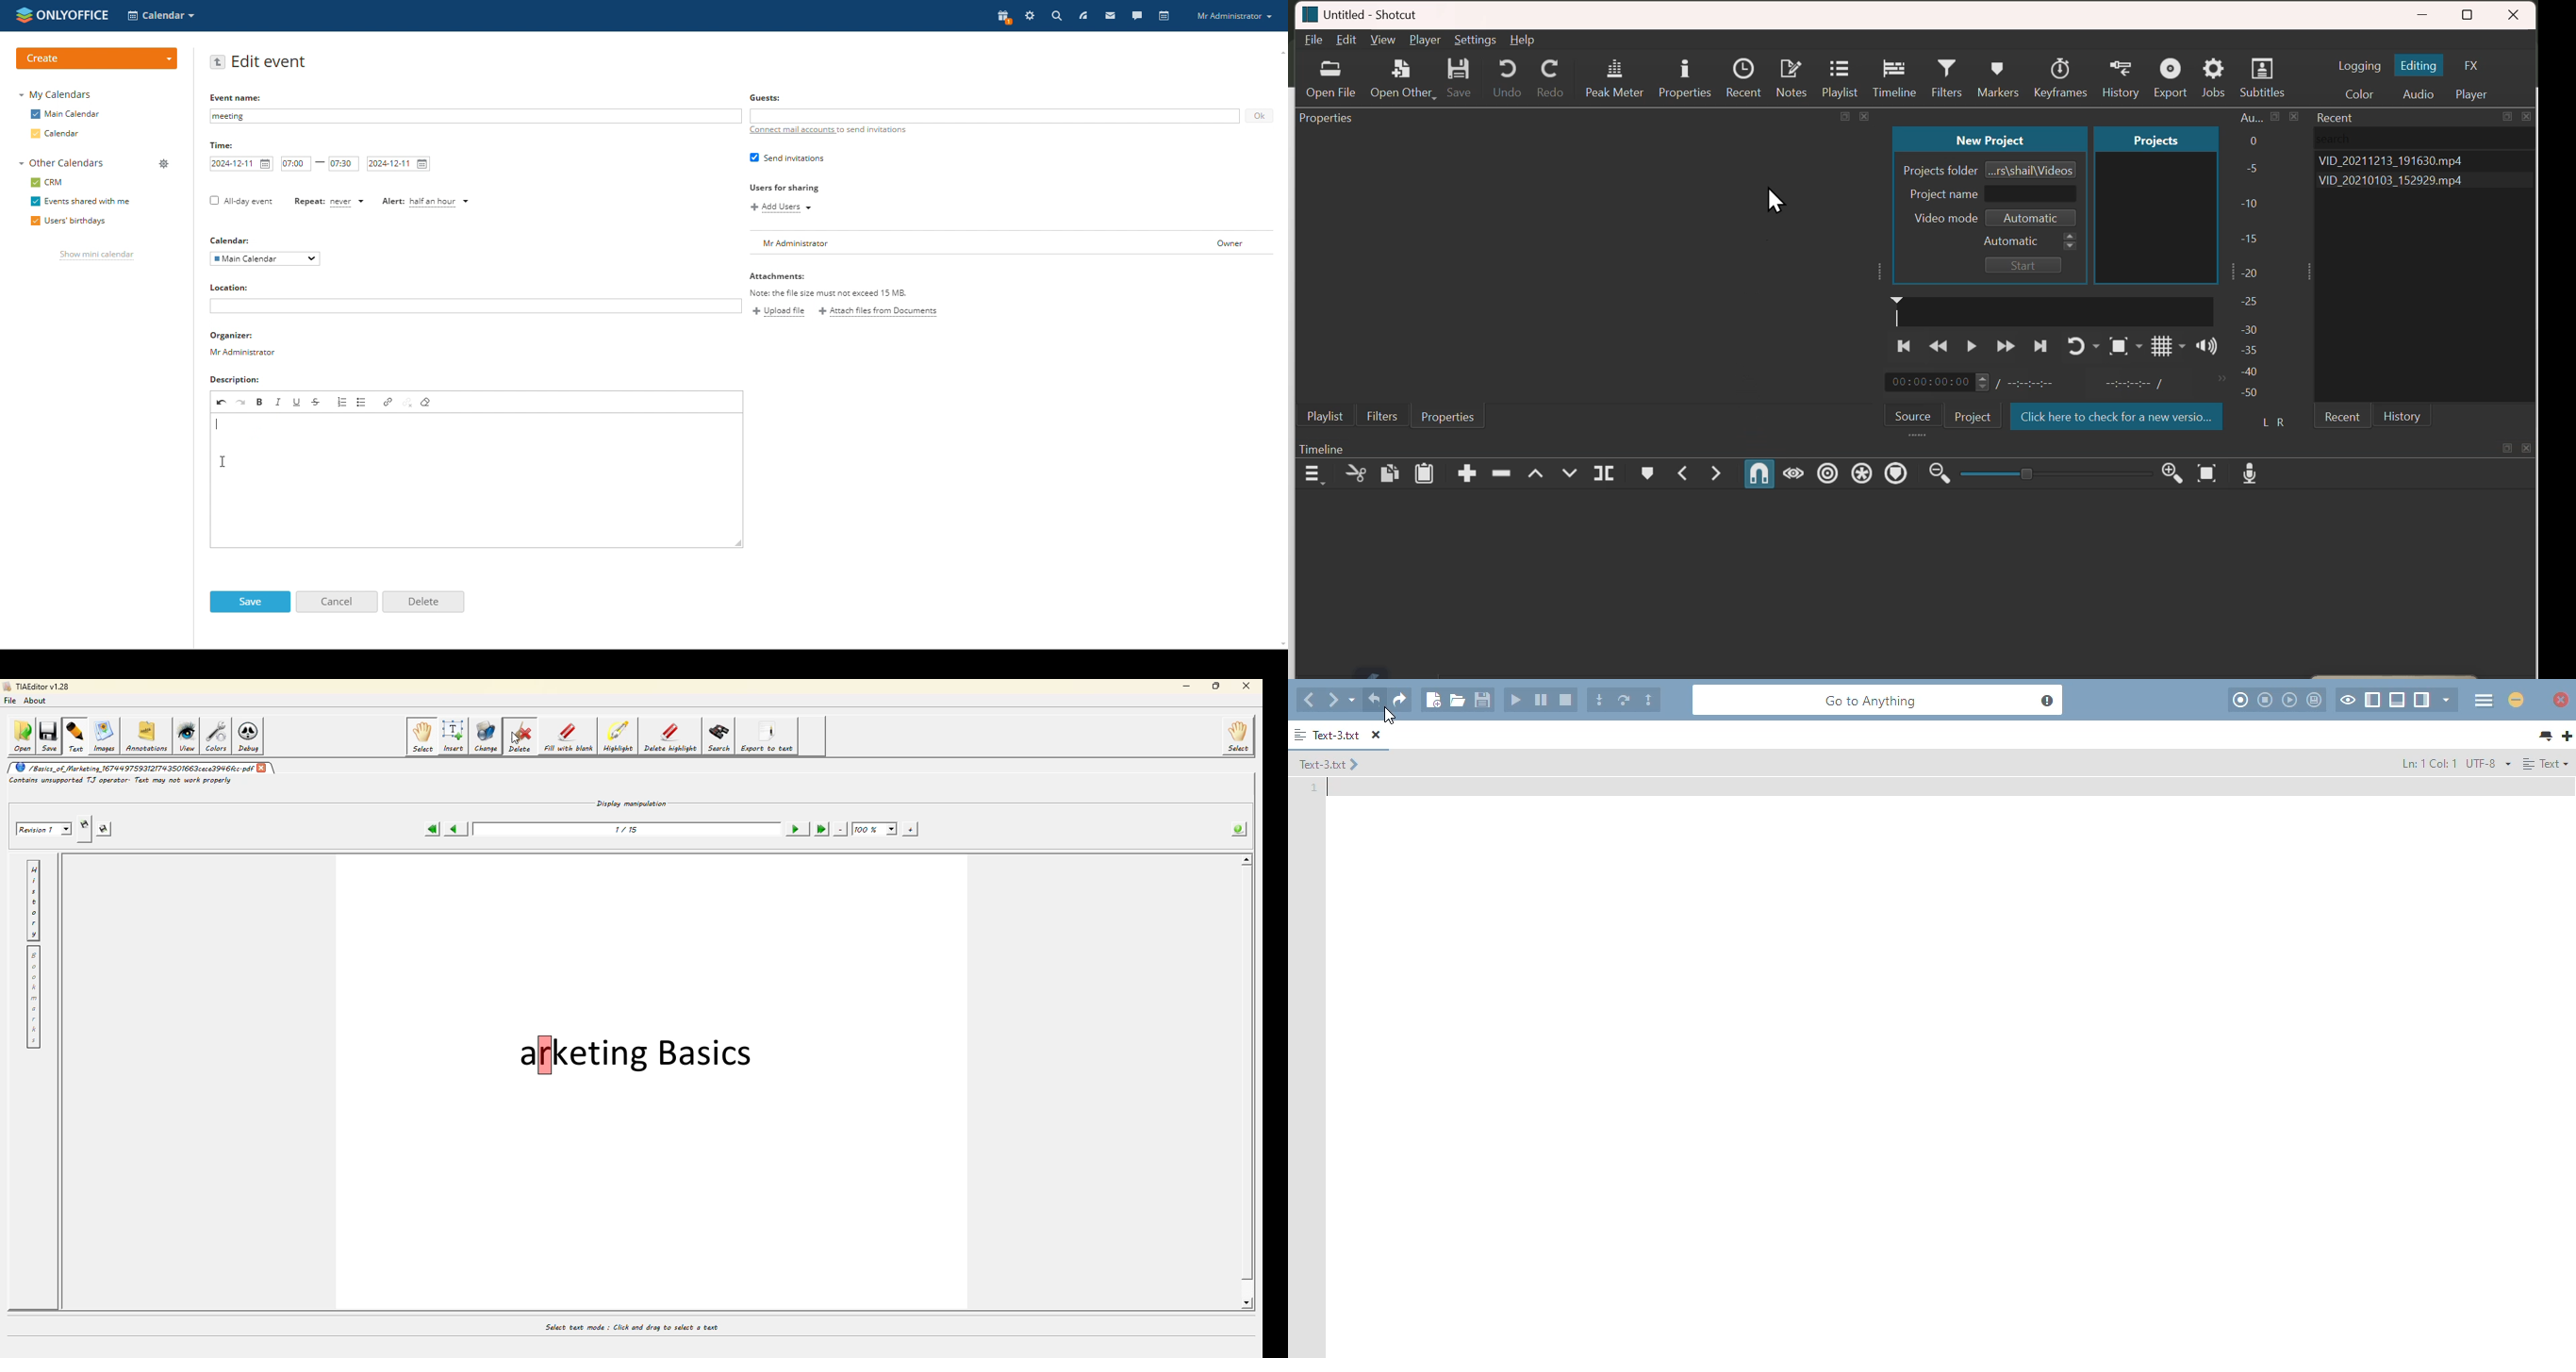  Describe the element at coordinates (237, 97) in the screenshot. I see `Event name:` at that location.